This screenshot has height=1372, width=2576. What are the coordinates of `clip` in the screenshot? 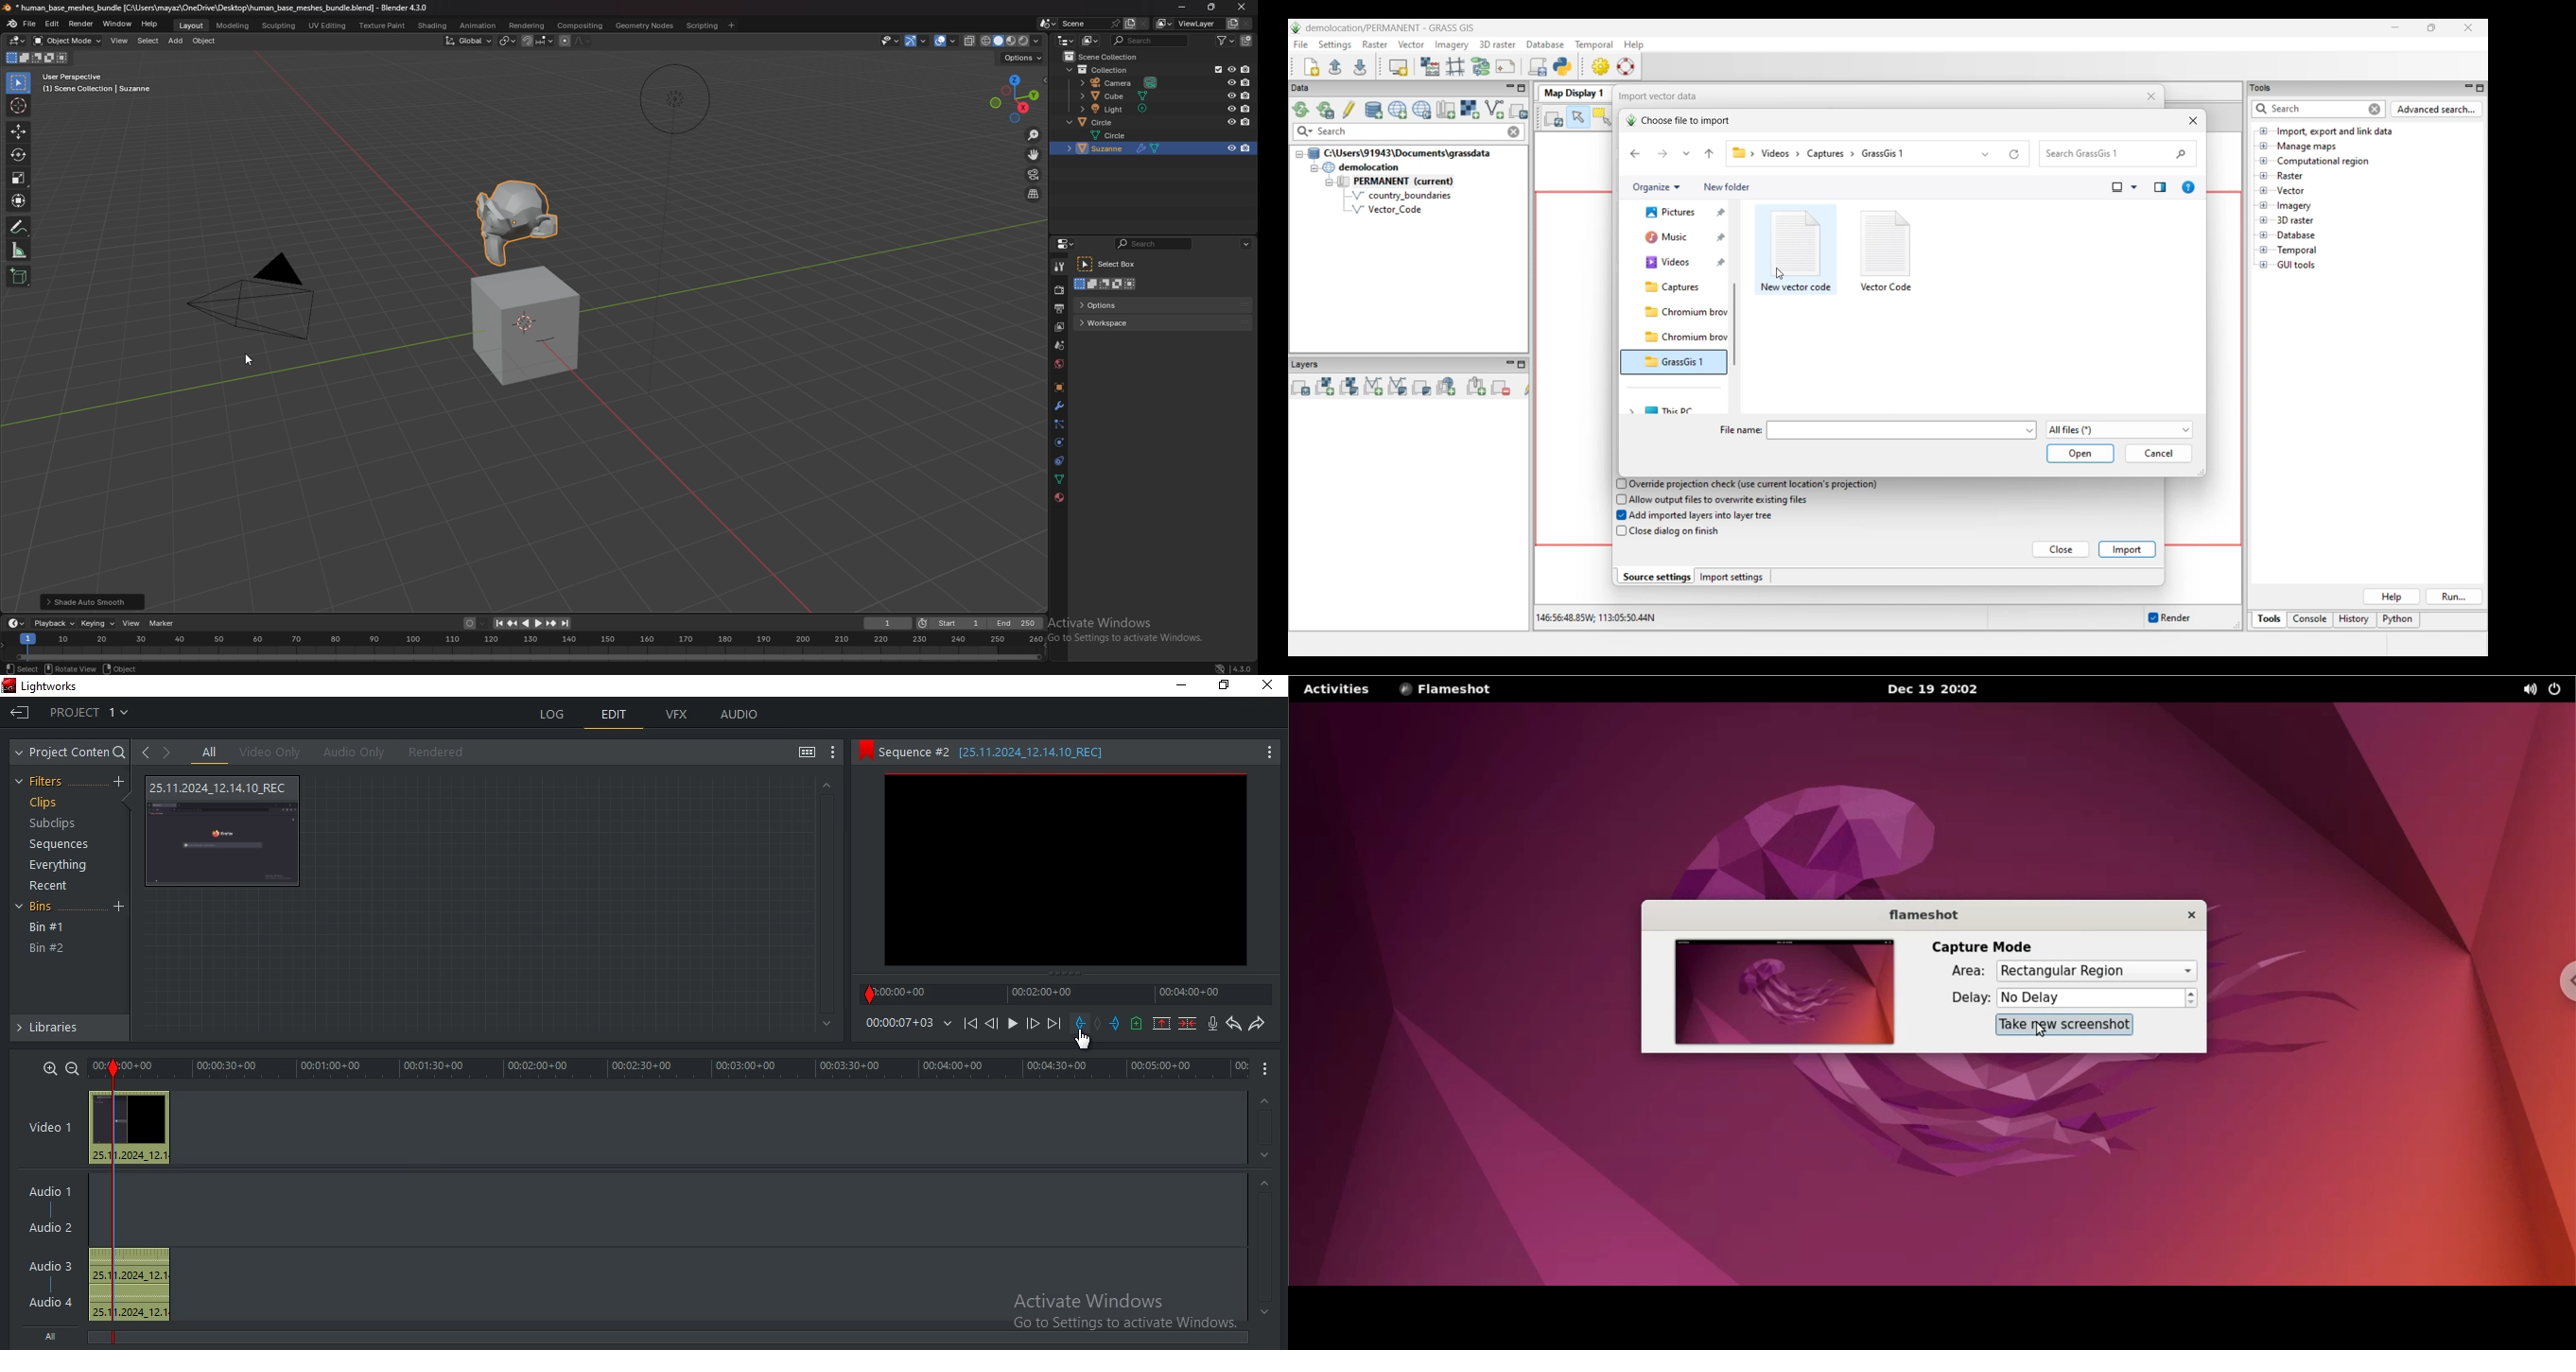 It's located at (1065, 870).